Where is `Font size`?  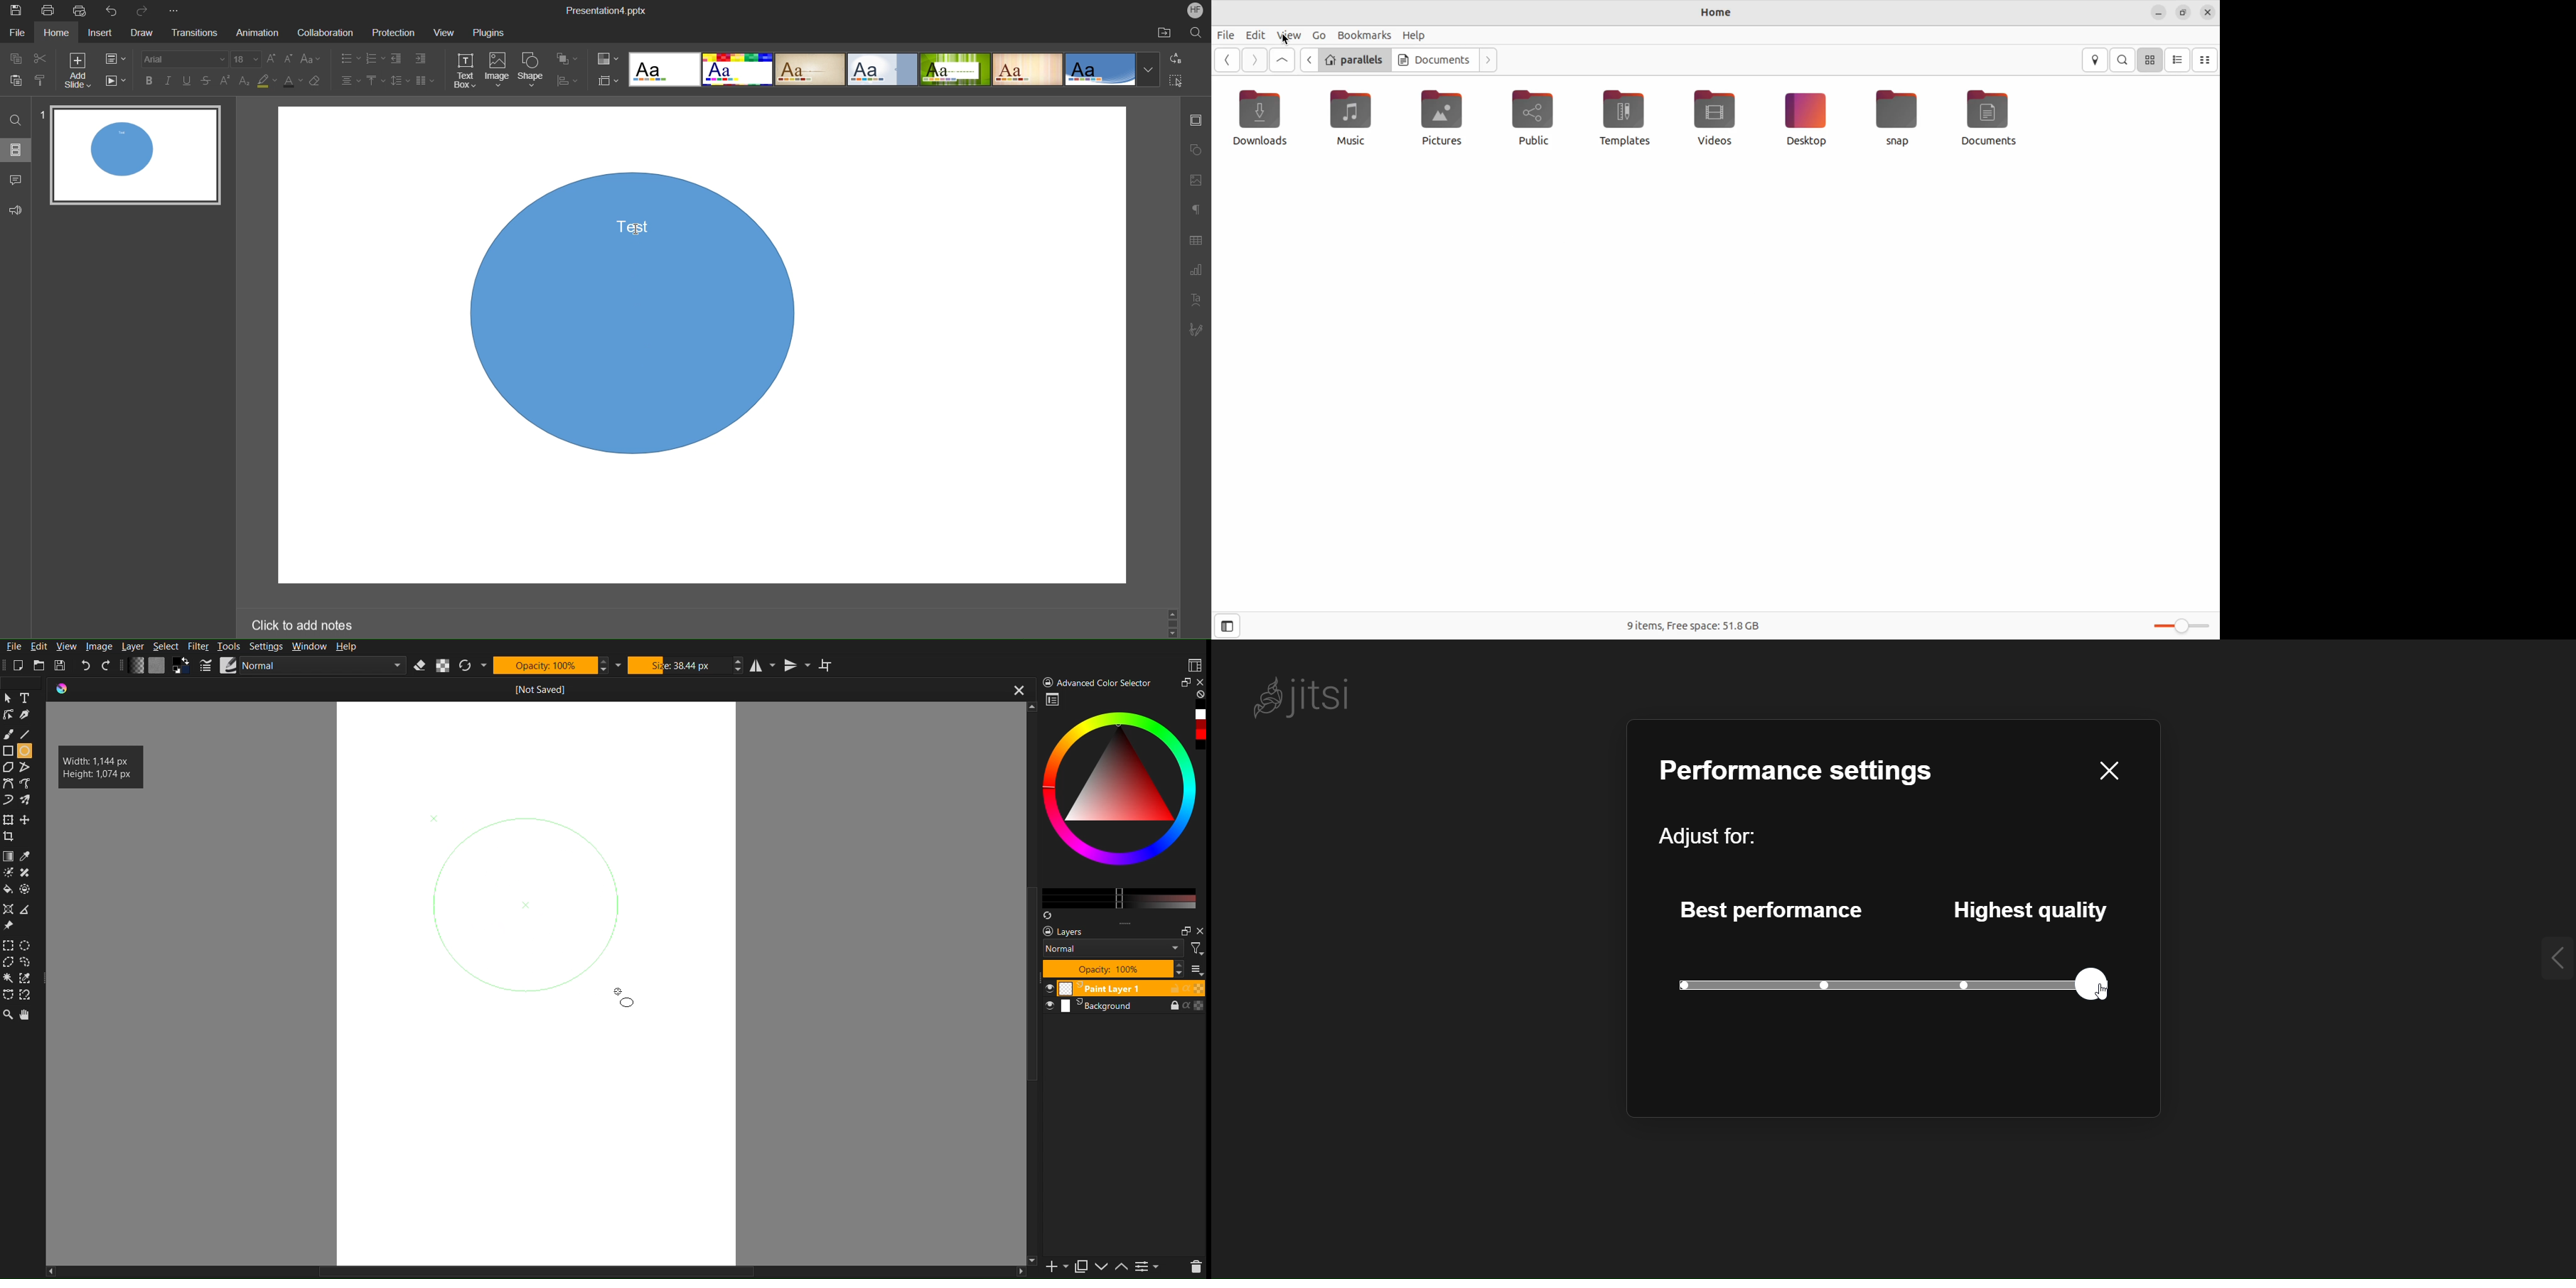 Font size is located at coordinates (247, 59).